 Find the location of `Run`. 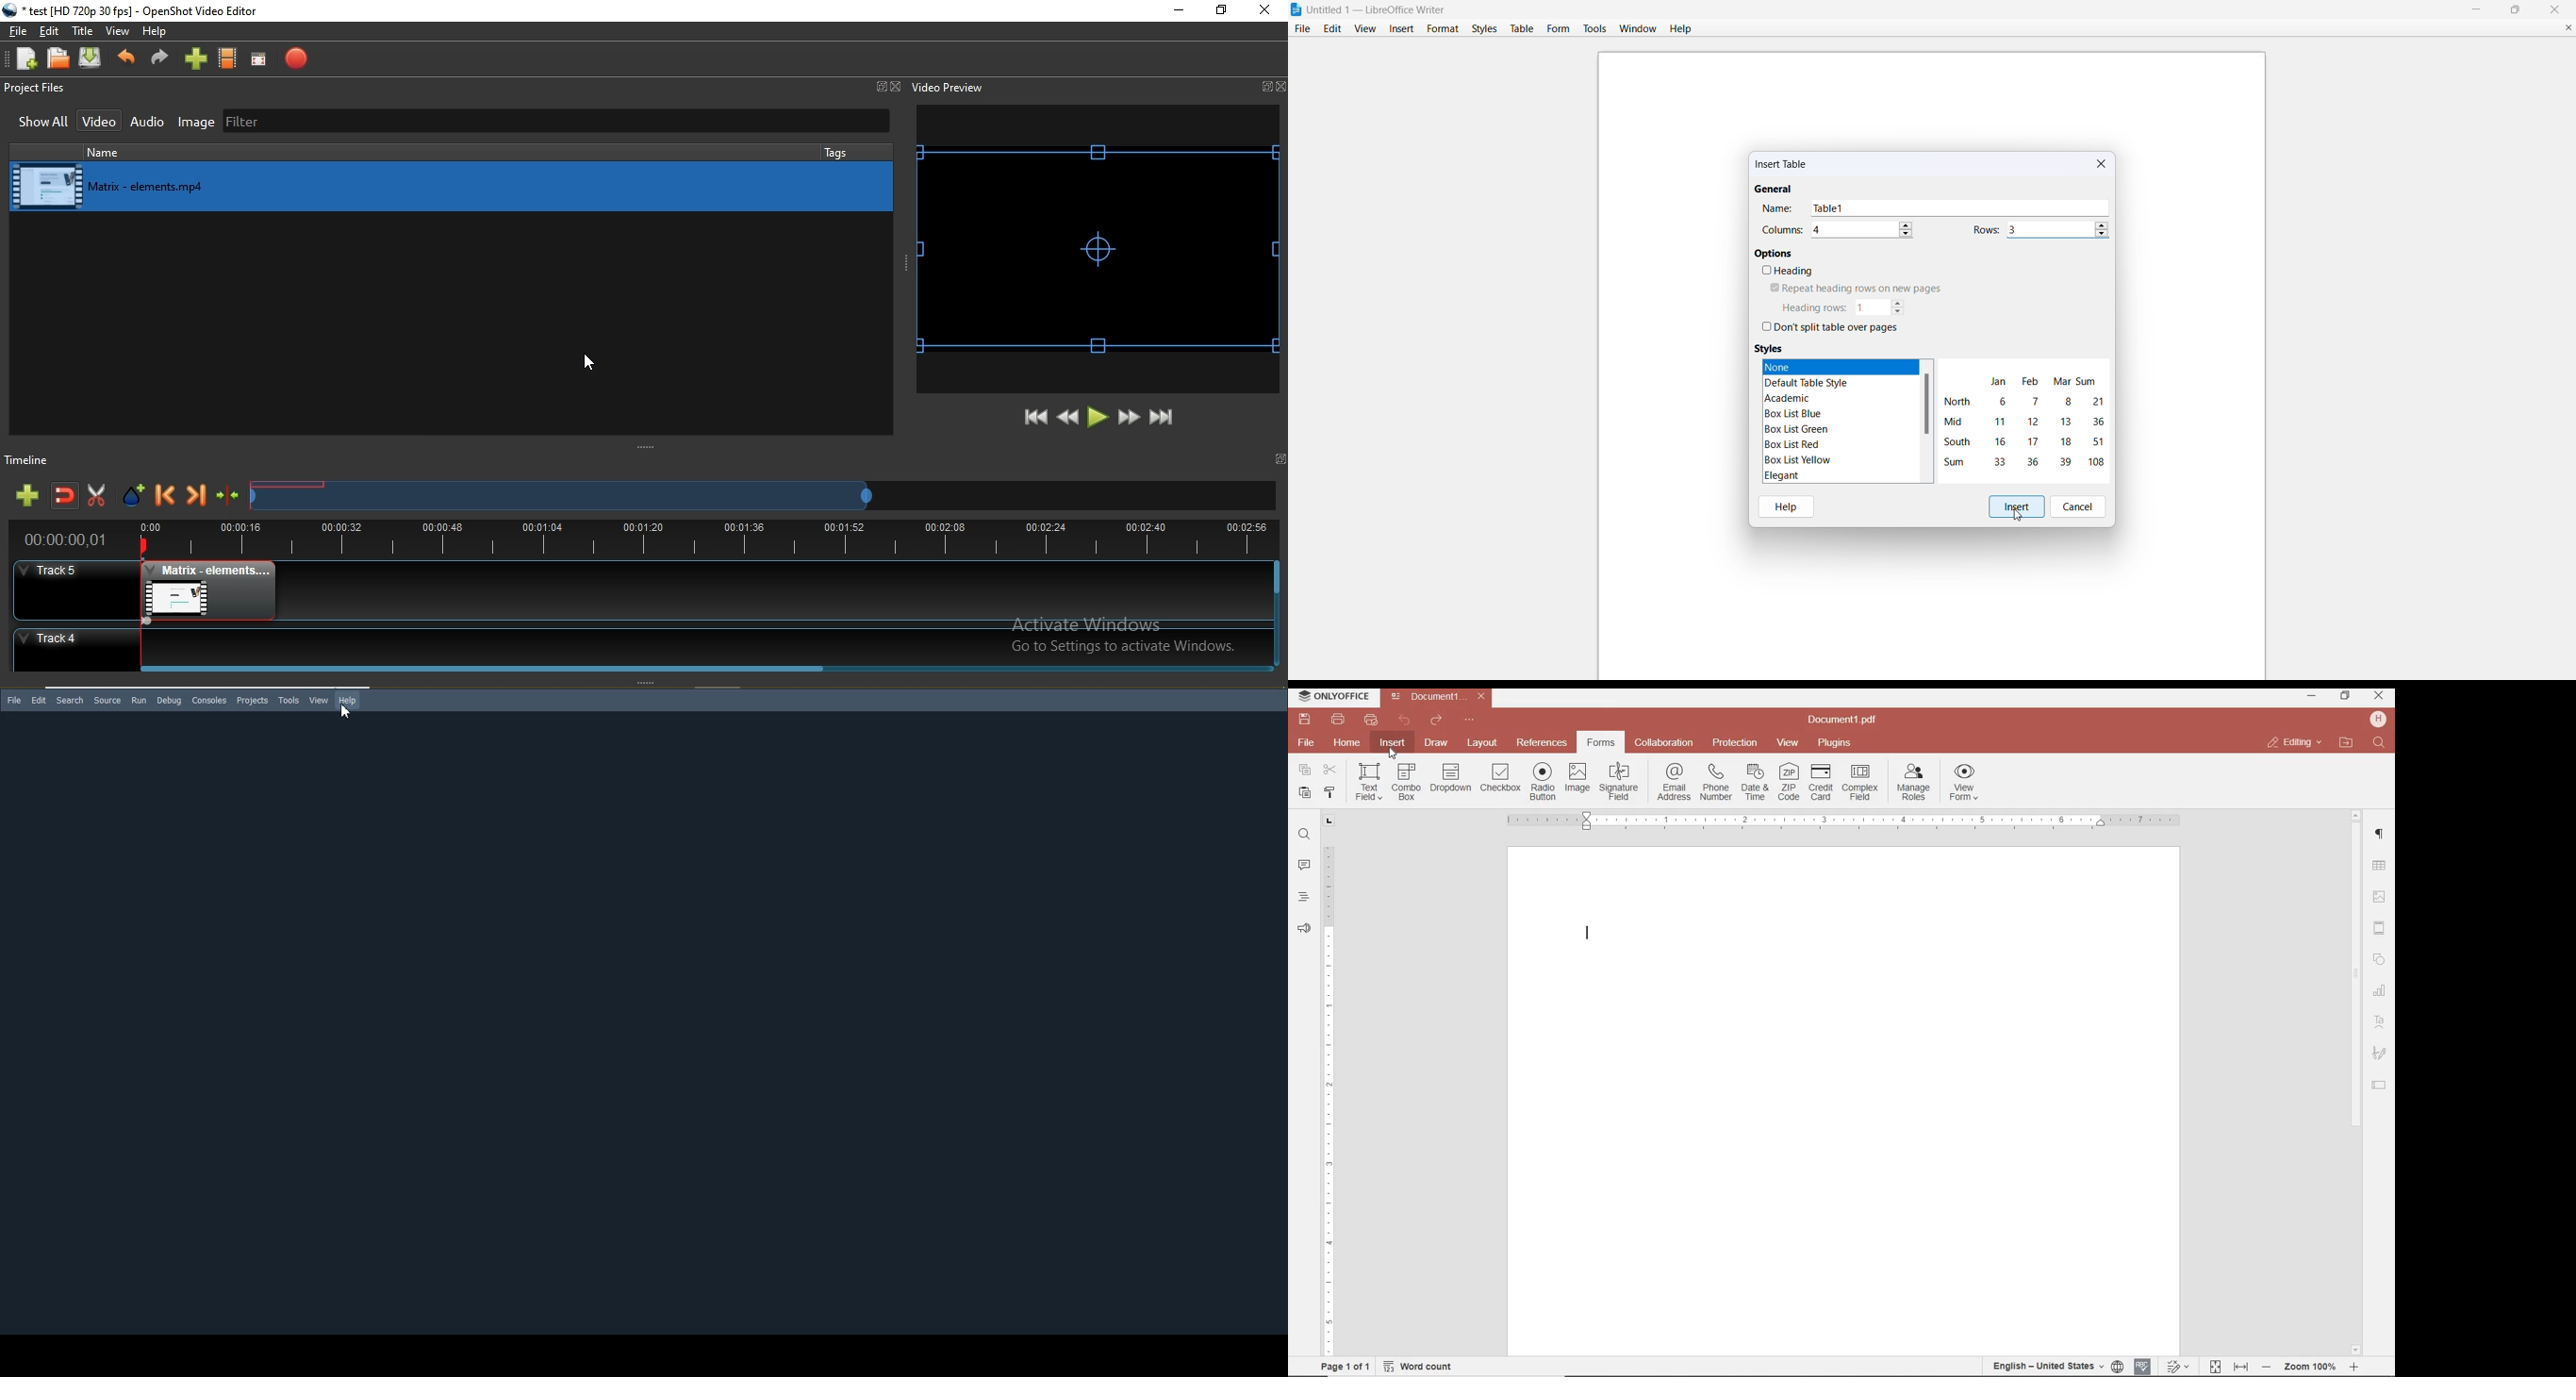

Run is located at coordinates (139, 701).